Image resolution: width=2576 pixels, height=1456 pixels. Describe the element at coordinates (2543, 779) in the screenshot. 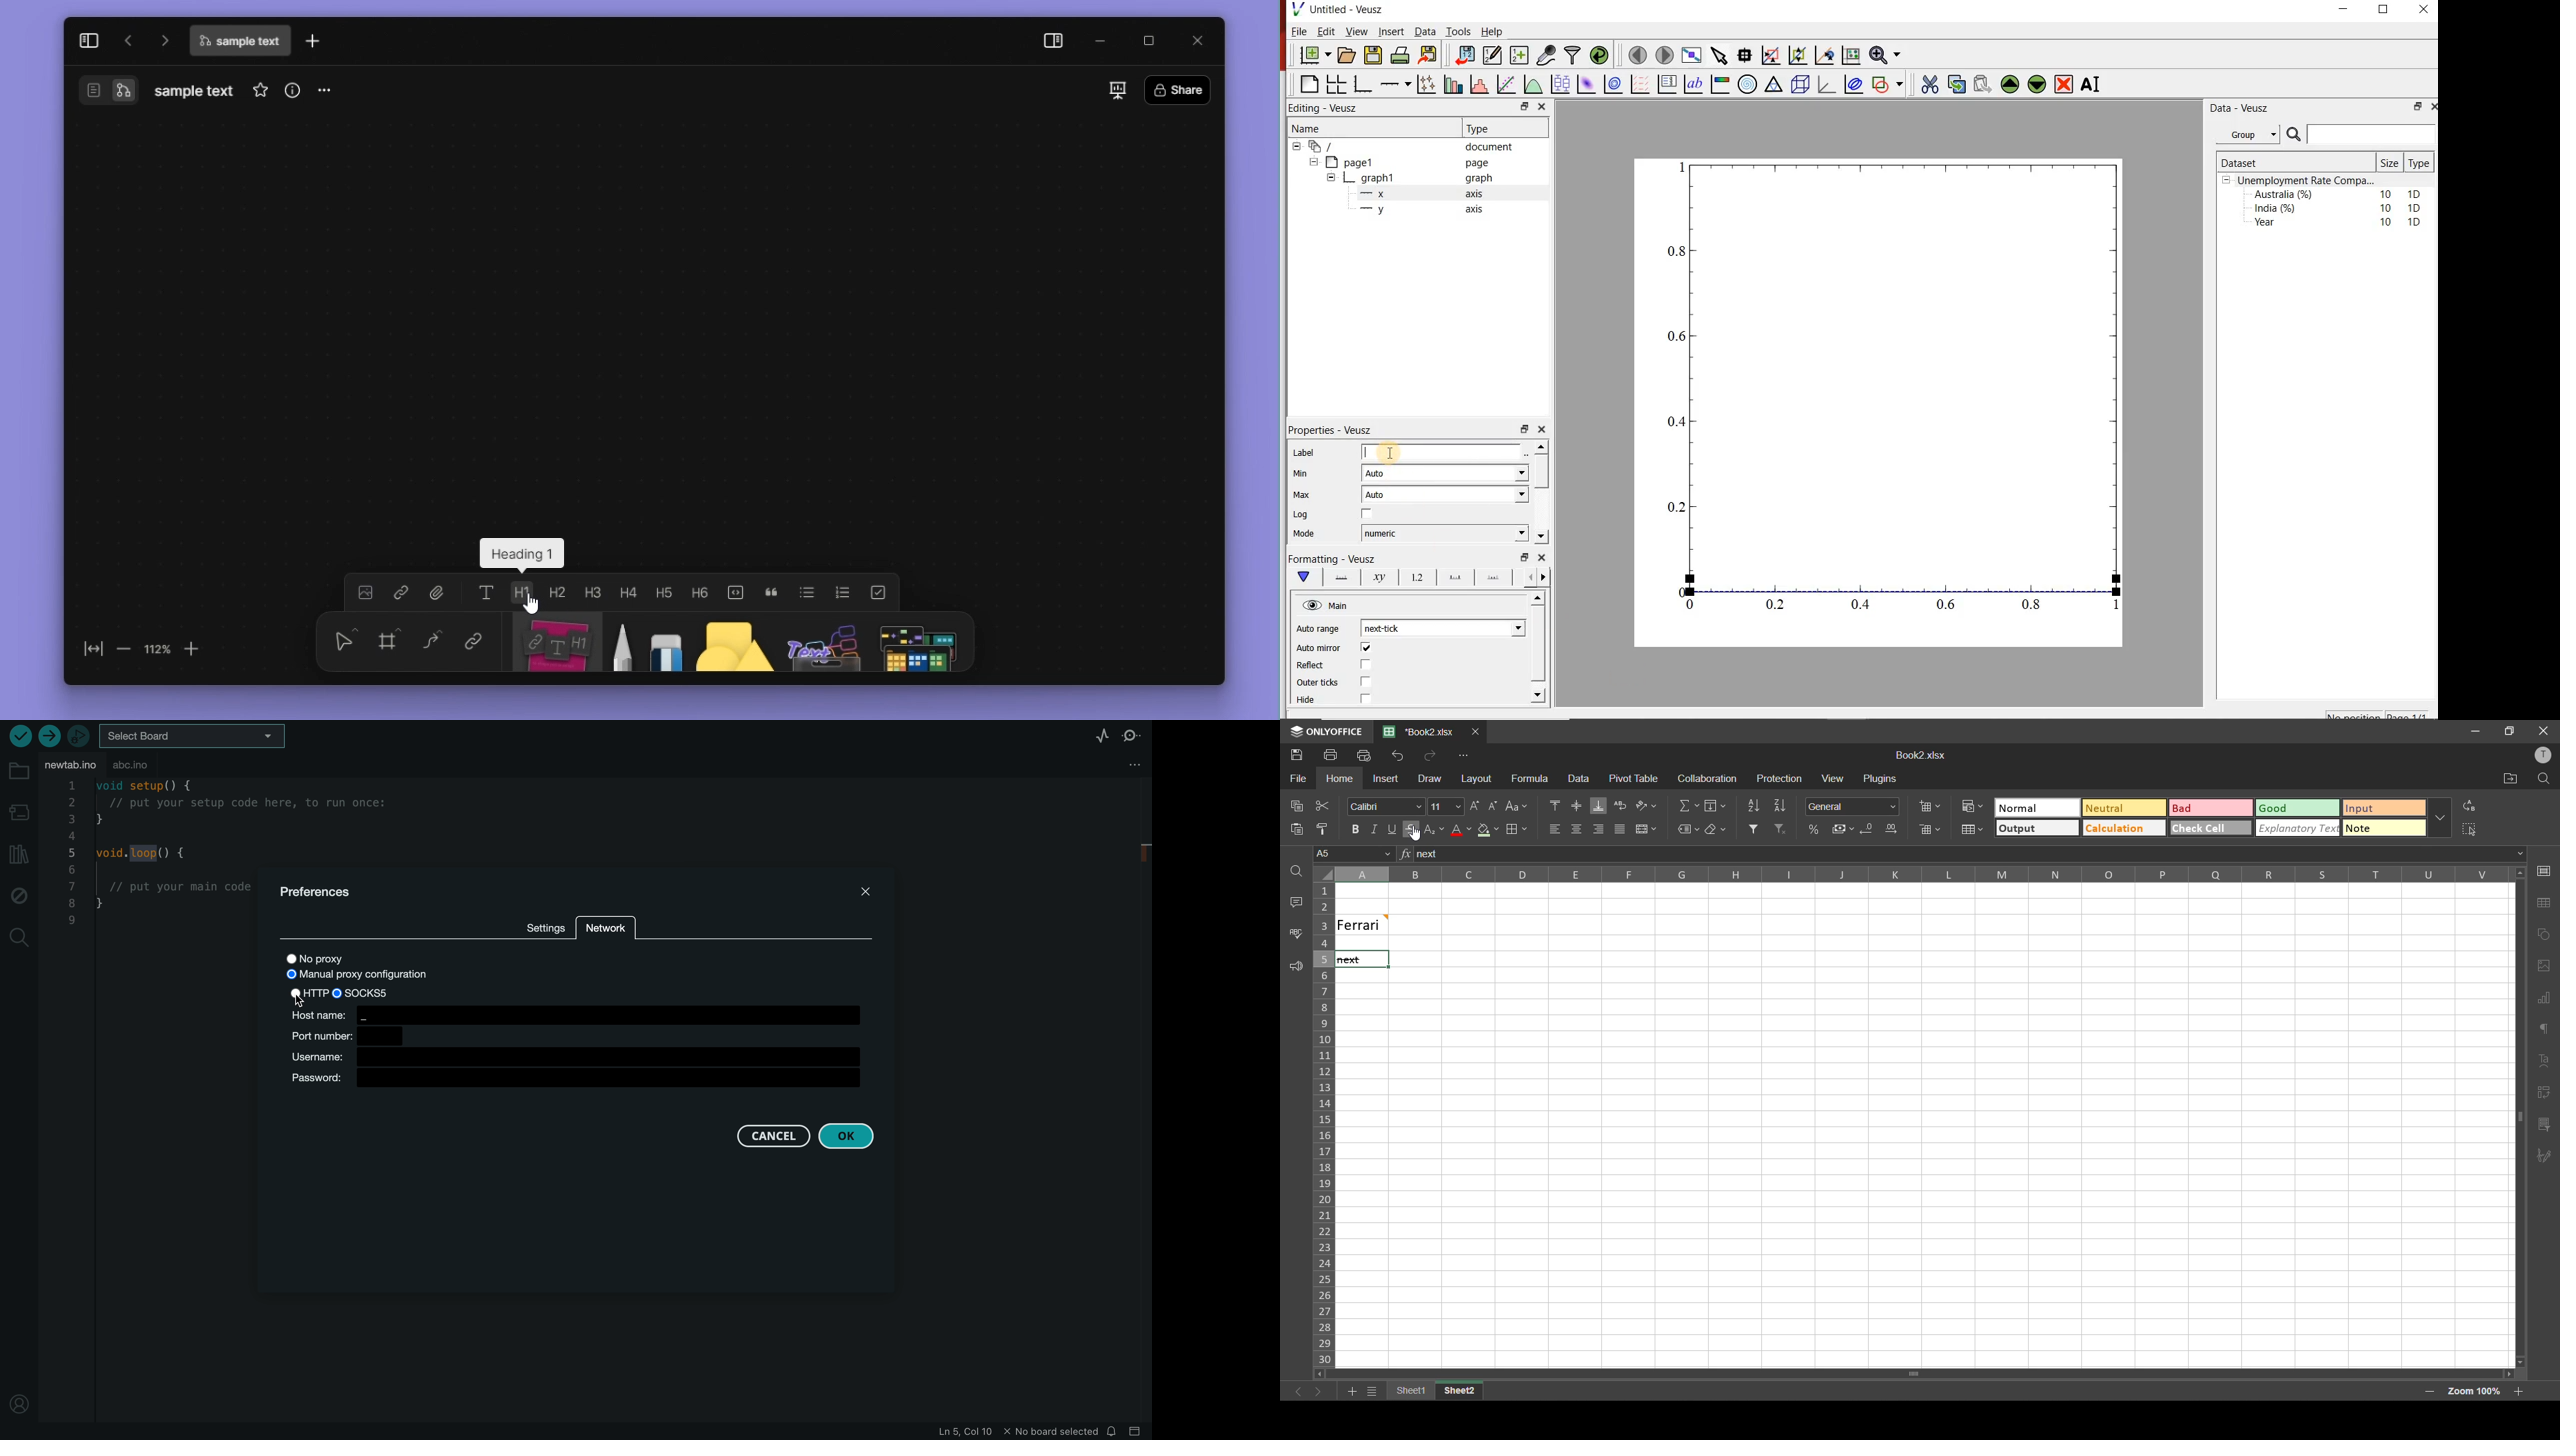

I see `find` at that location.